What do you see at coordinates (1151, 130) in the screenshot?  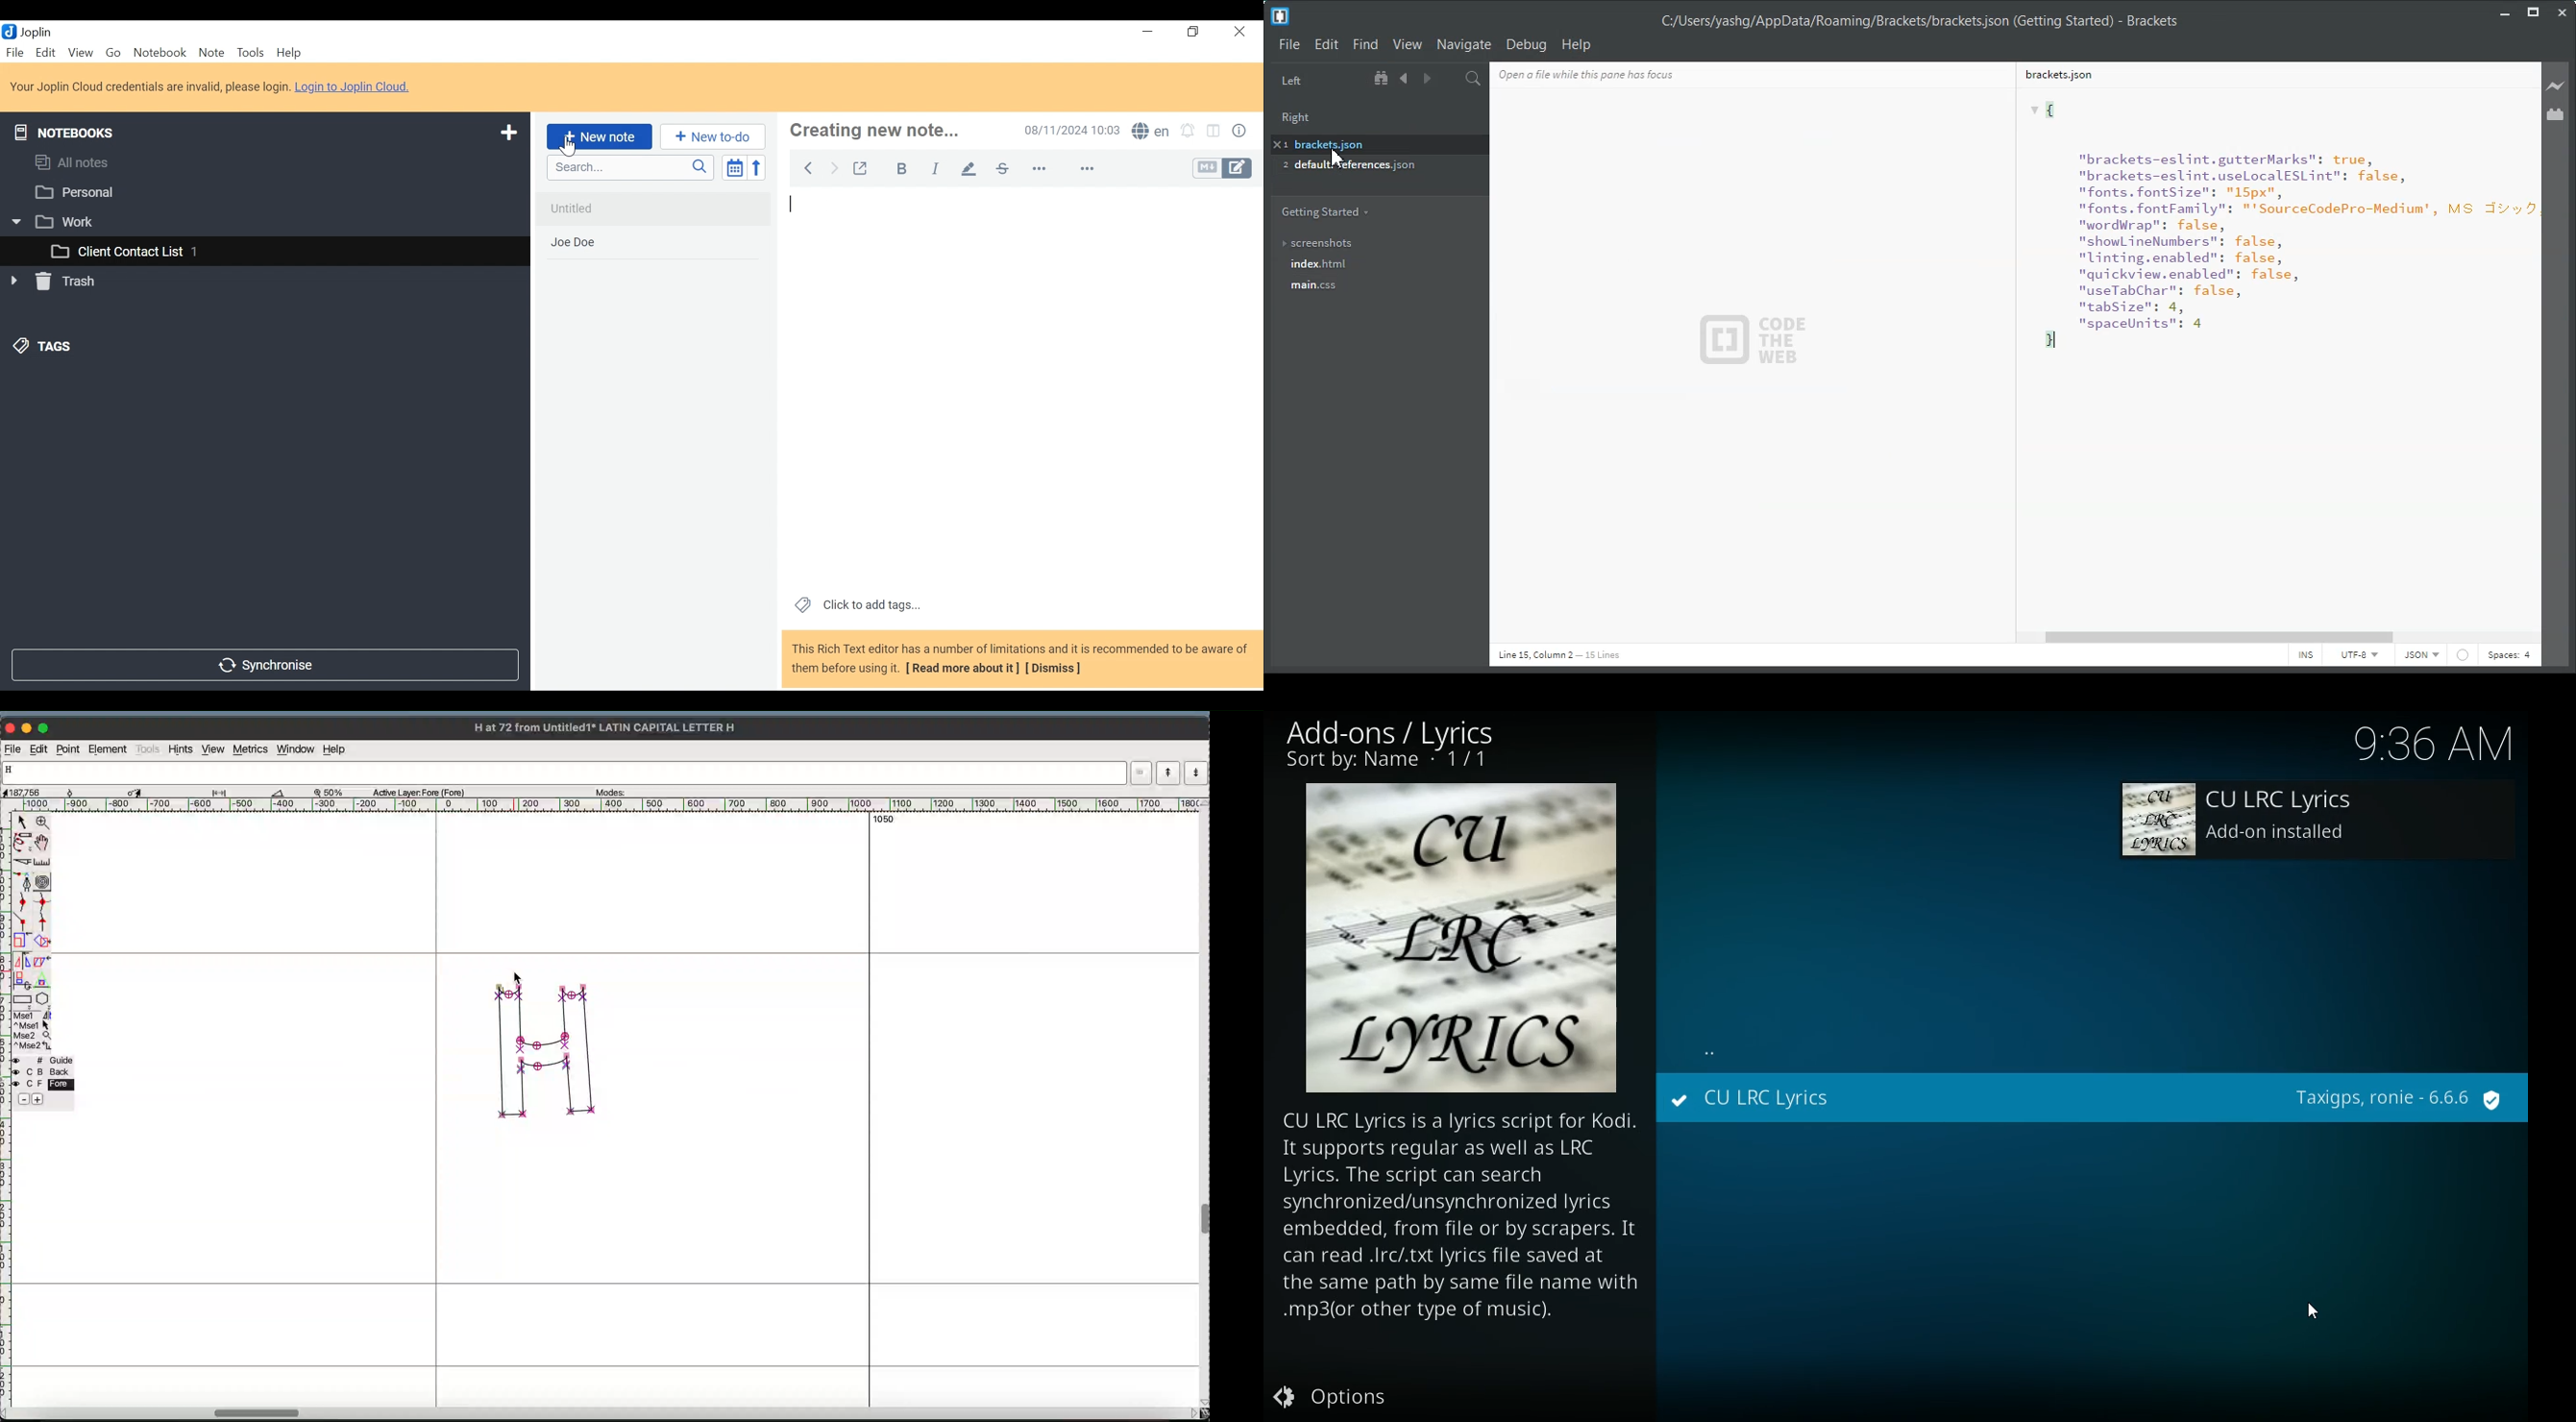 I see `Spell checker` at bounding box center [1151, 130].